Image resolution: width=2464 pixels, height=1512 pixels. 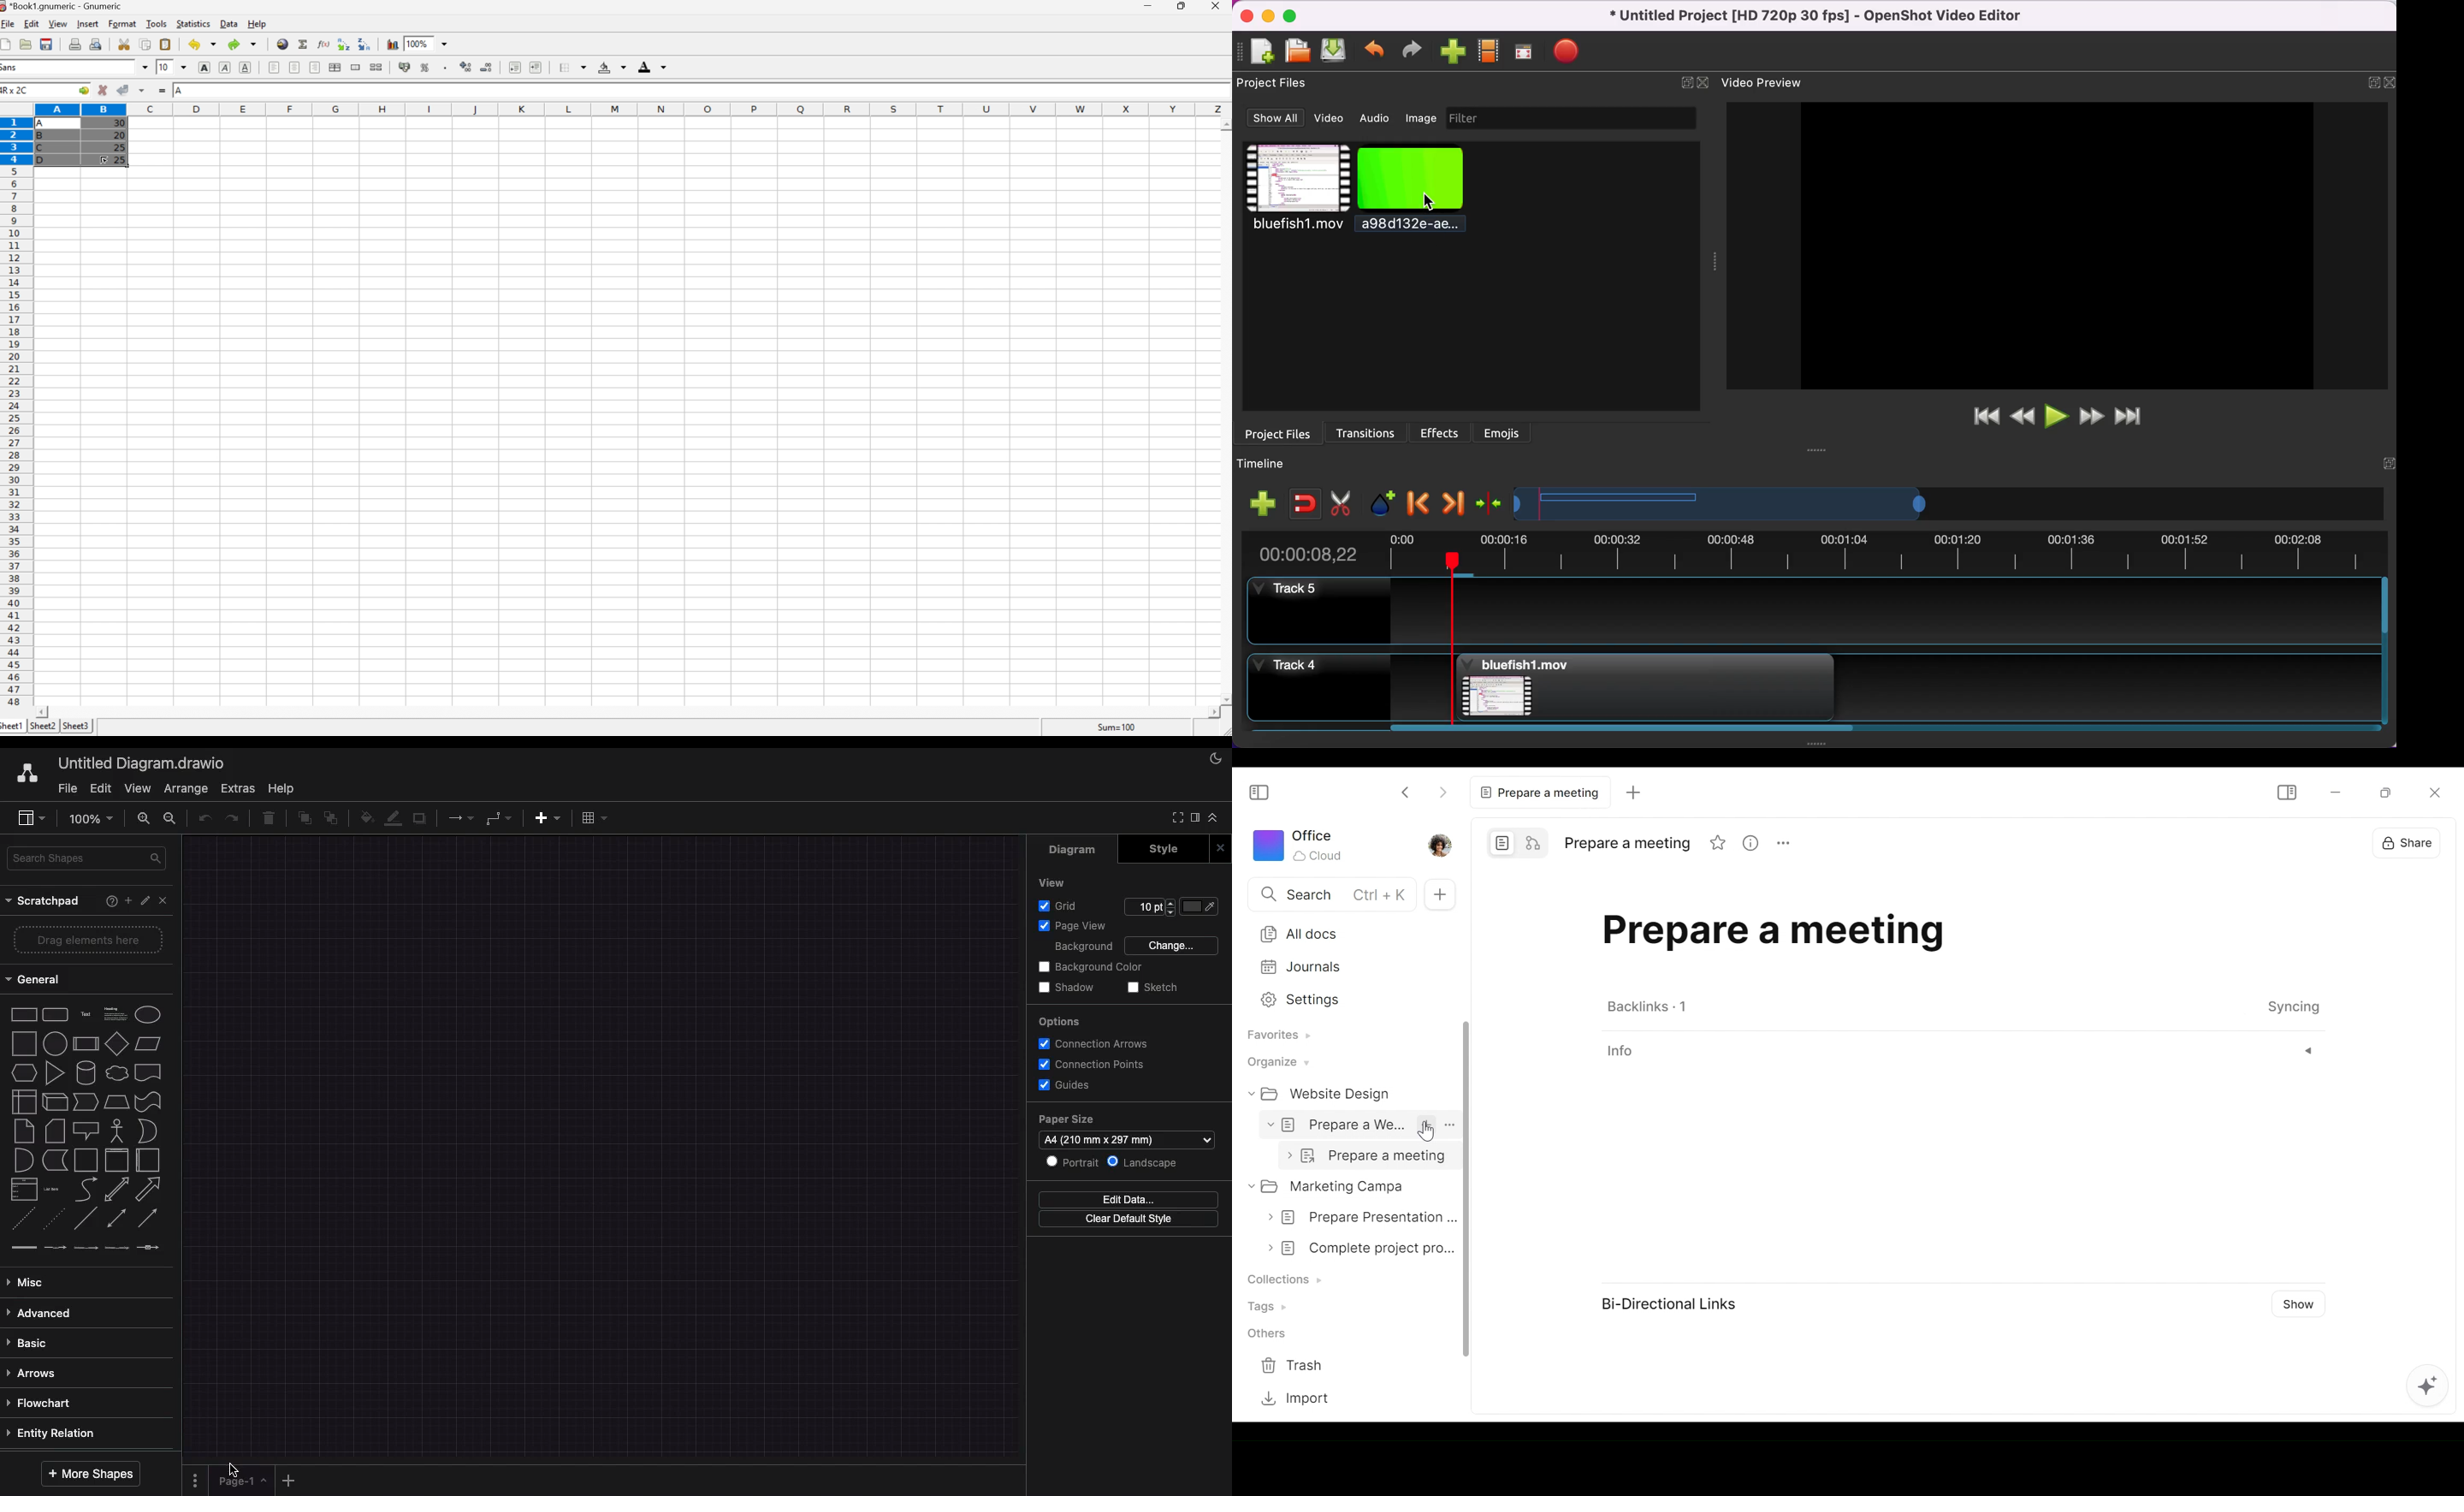 What do you see at coordinates (8, 44) in the screenshot?
I see `Create a new workbook` at bounding box center [8, 44].